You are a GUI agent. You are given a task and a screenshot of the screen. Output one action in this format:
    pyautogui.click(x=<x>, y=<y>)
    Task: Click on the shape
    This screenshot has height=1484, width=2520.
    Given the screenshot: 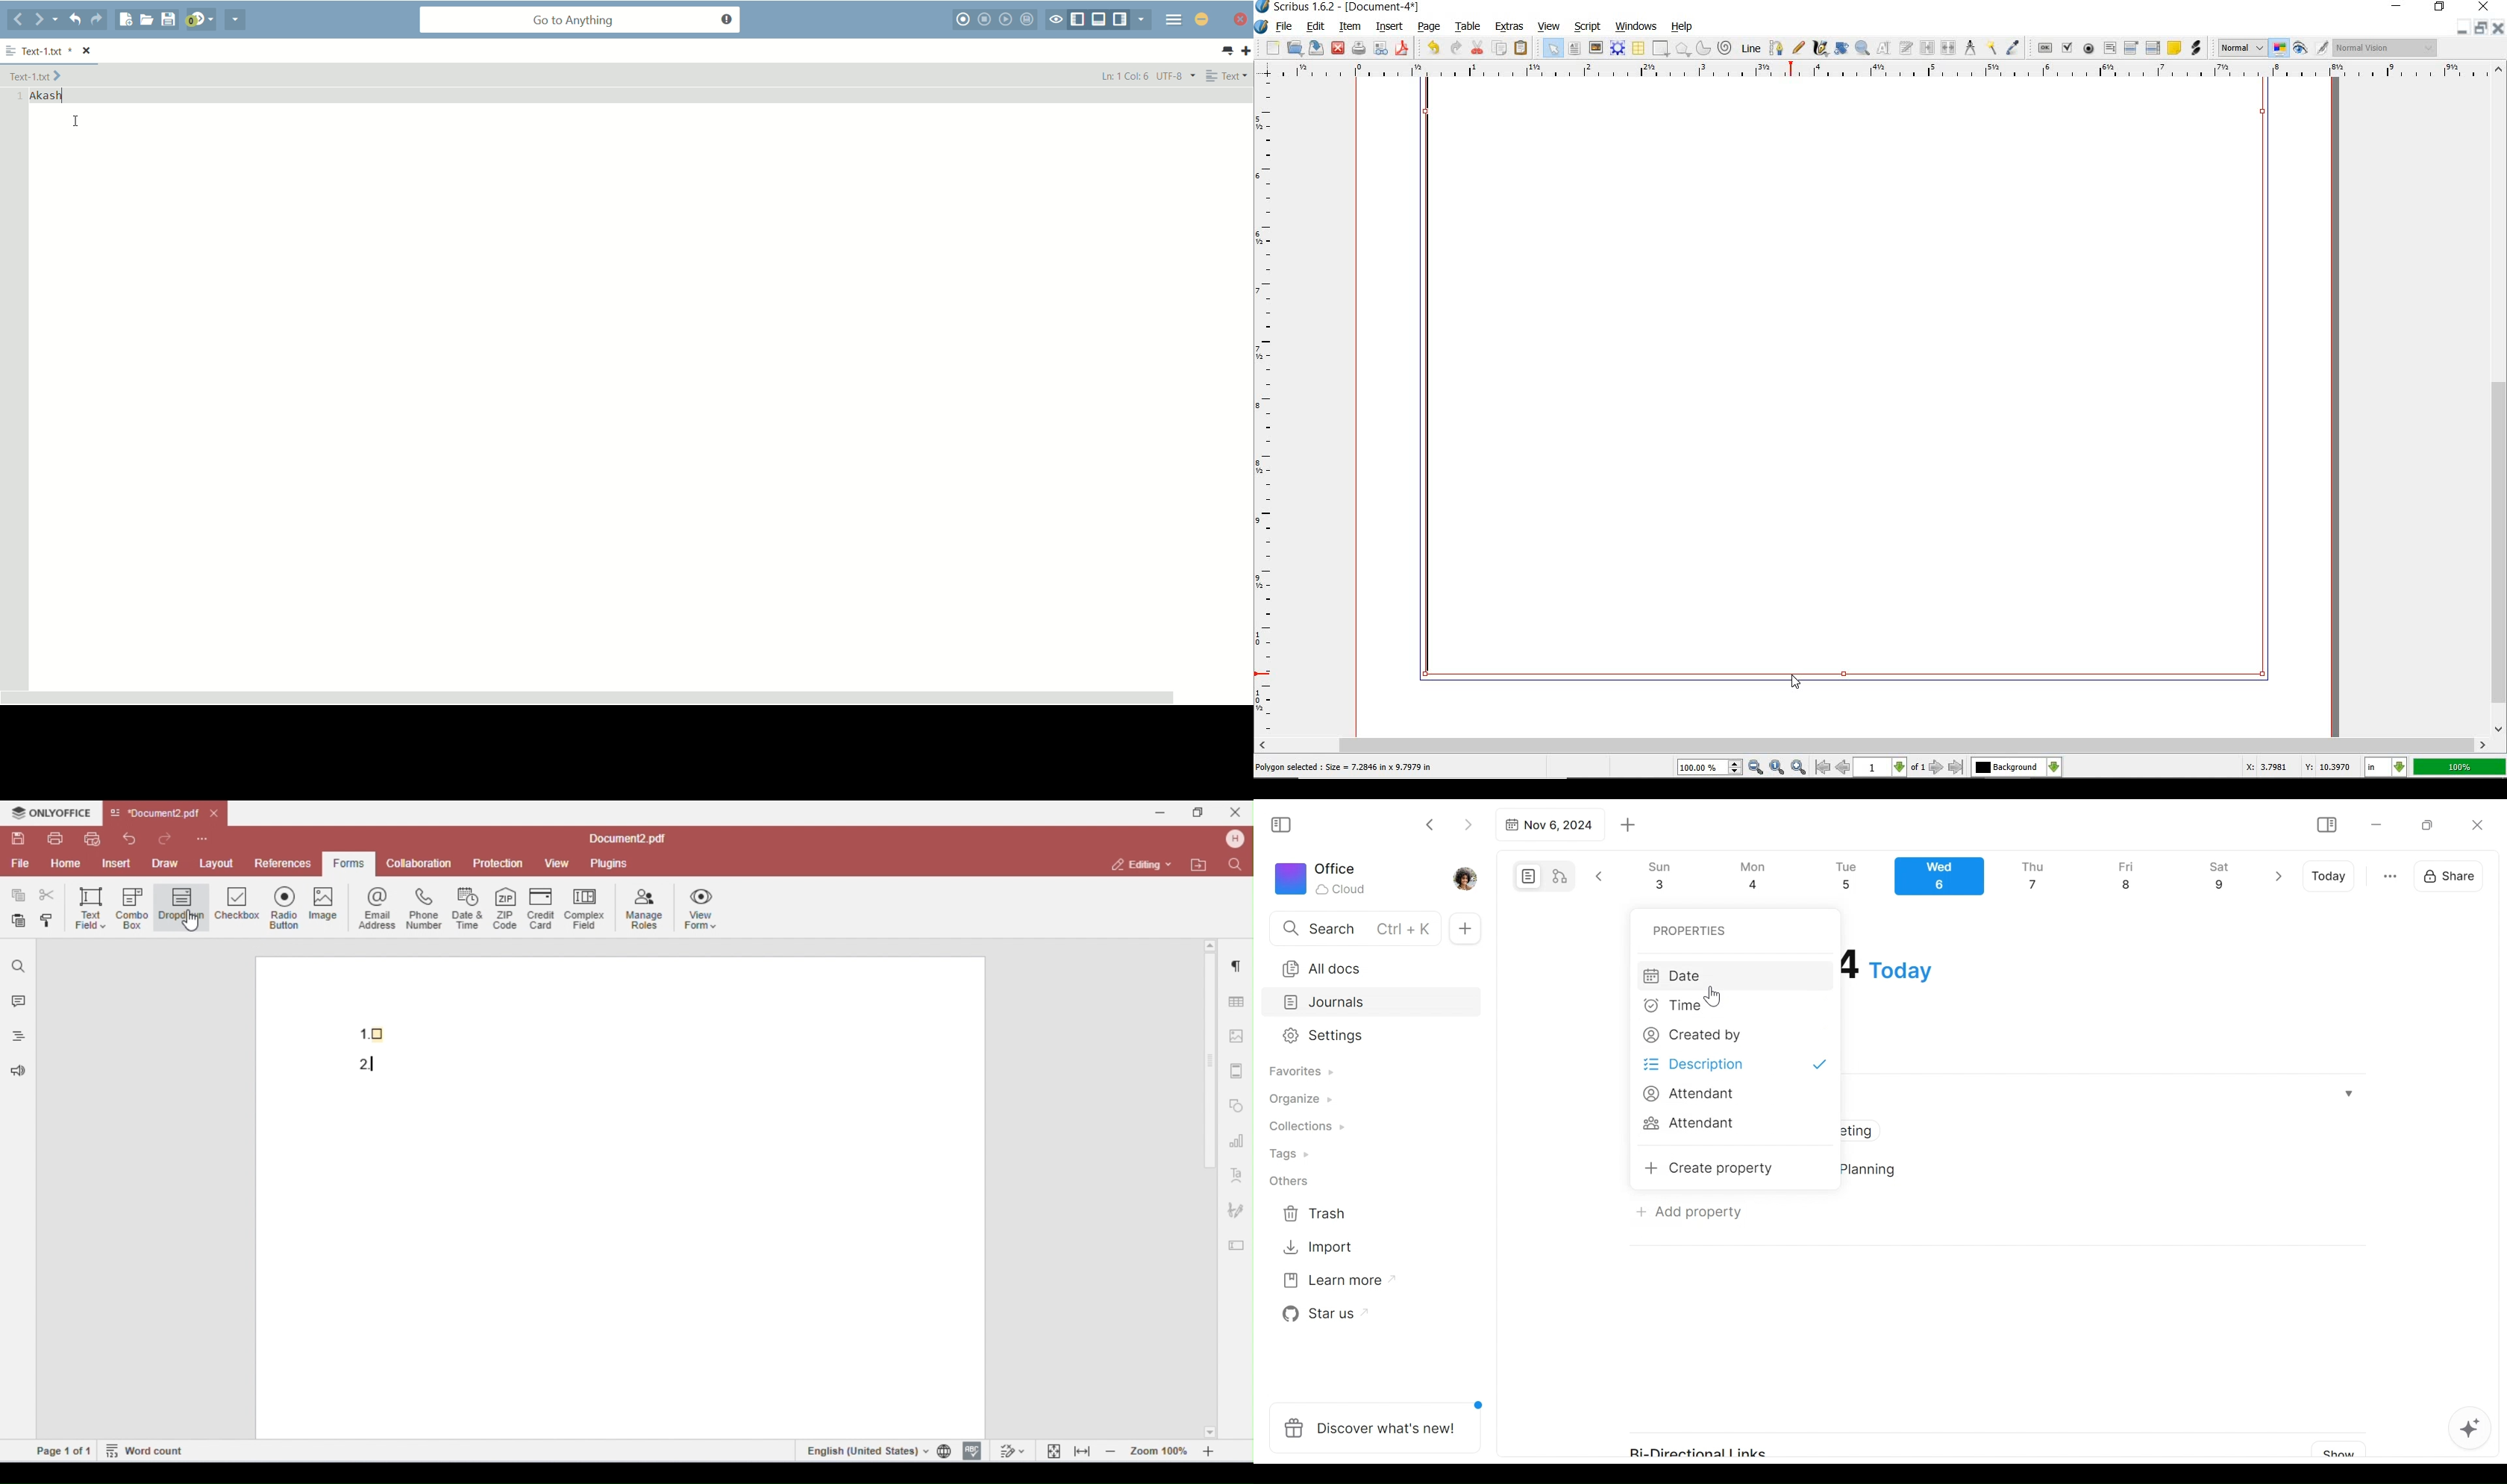 What is the action you would take?
    pyautogui.click(x=1661, y=49)
    